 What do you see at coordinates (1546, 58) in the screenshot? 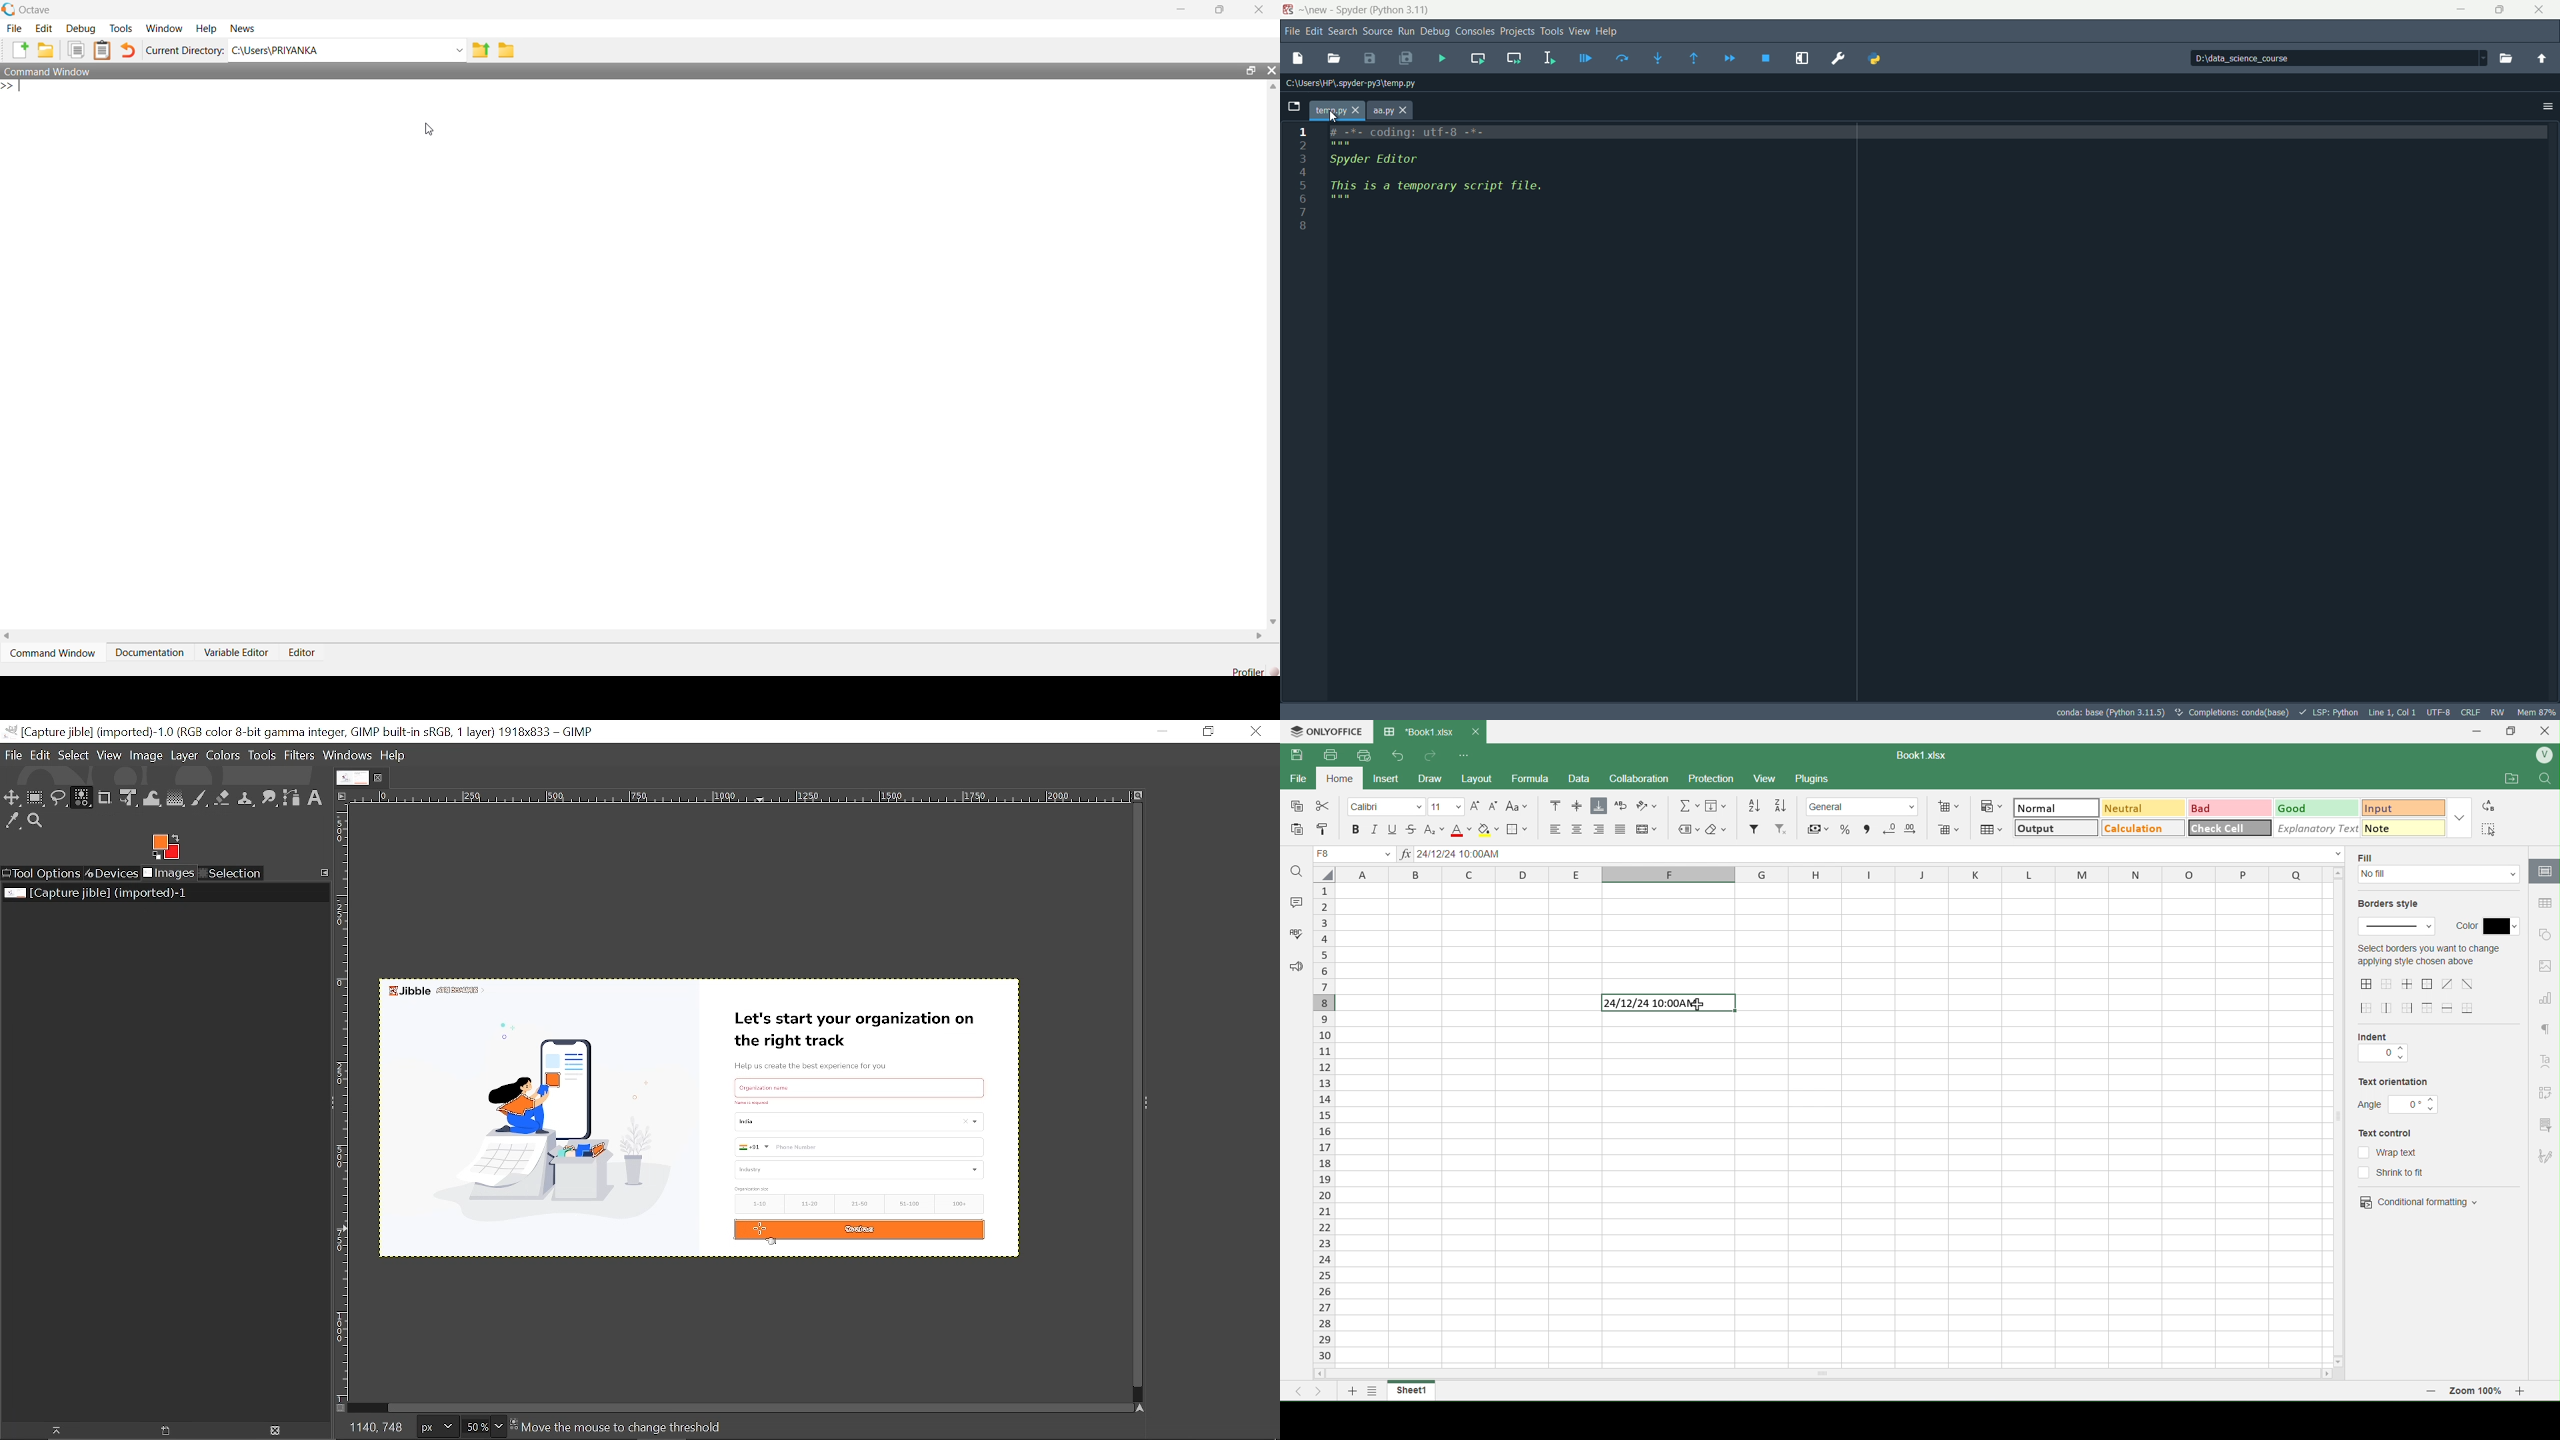
I see `run slection or current line` at bounding box center [1546, 58].